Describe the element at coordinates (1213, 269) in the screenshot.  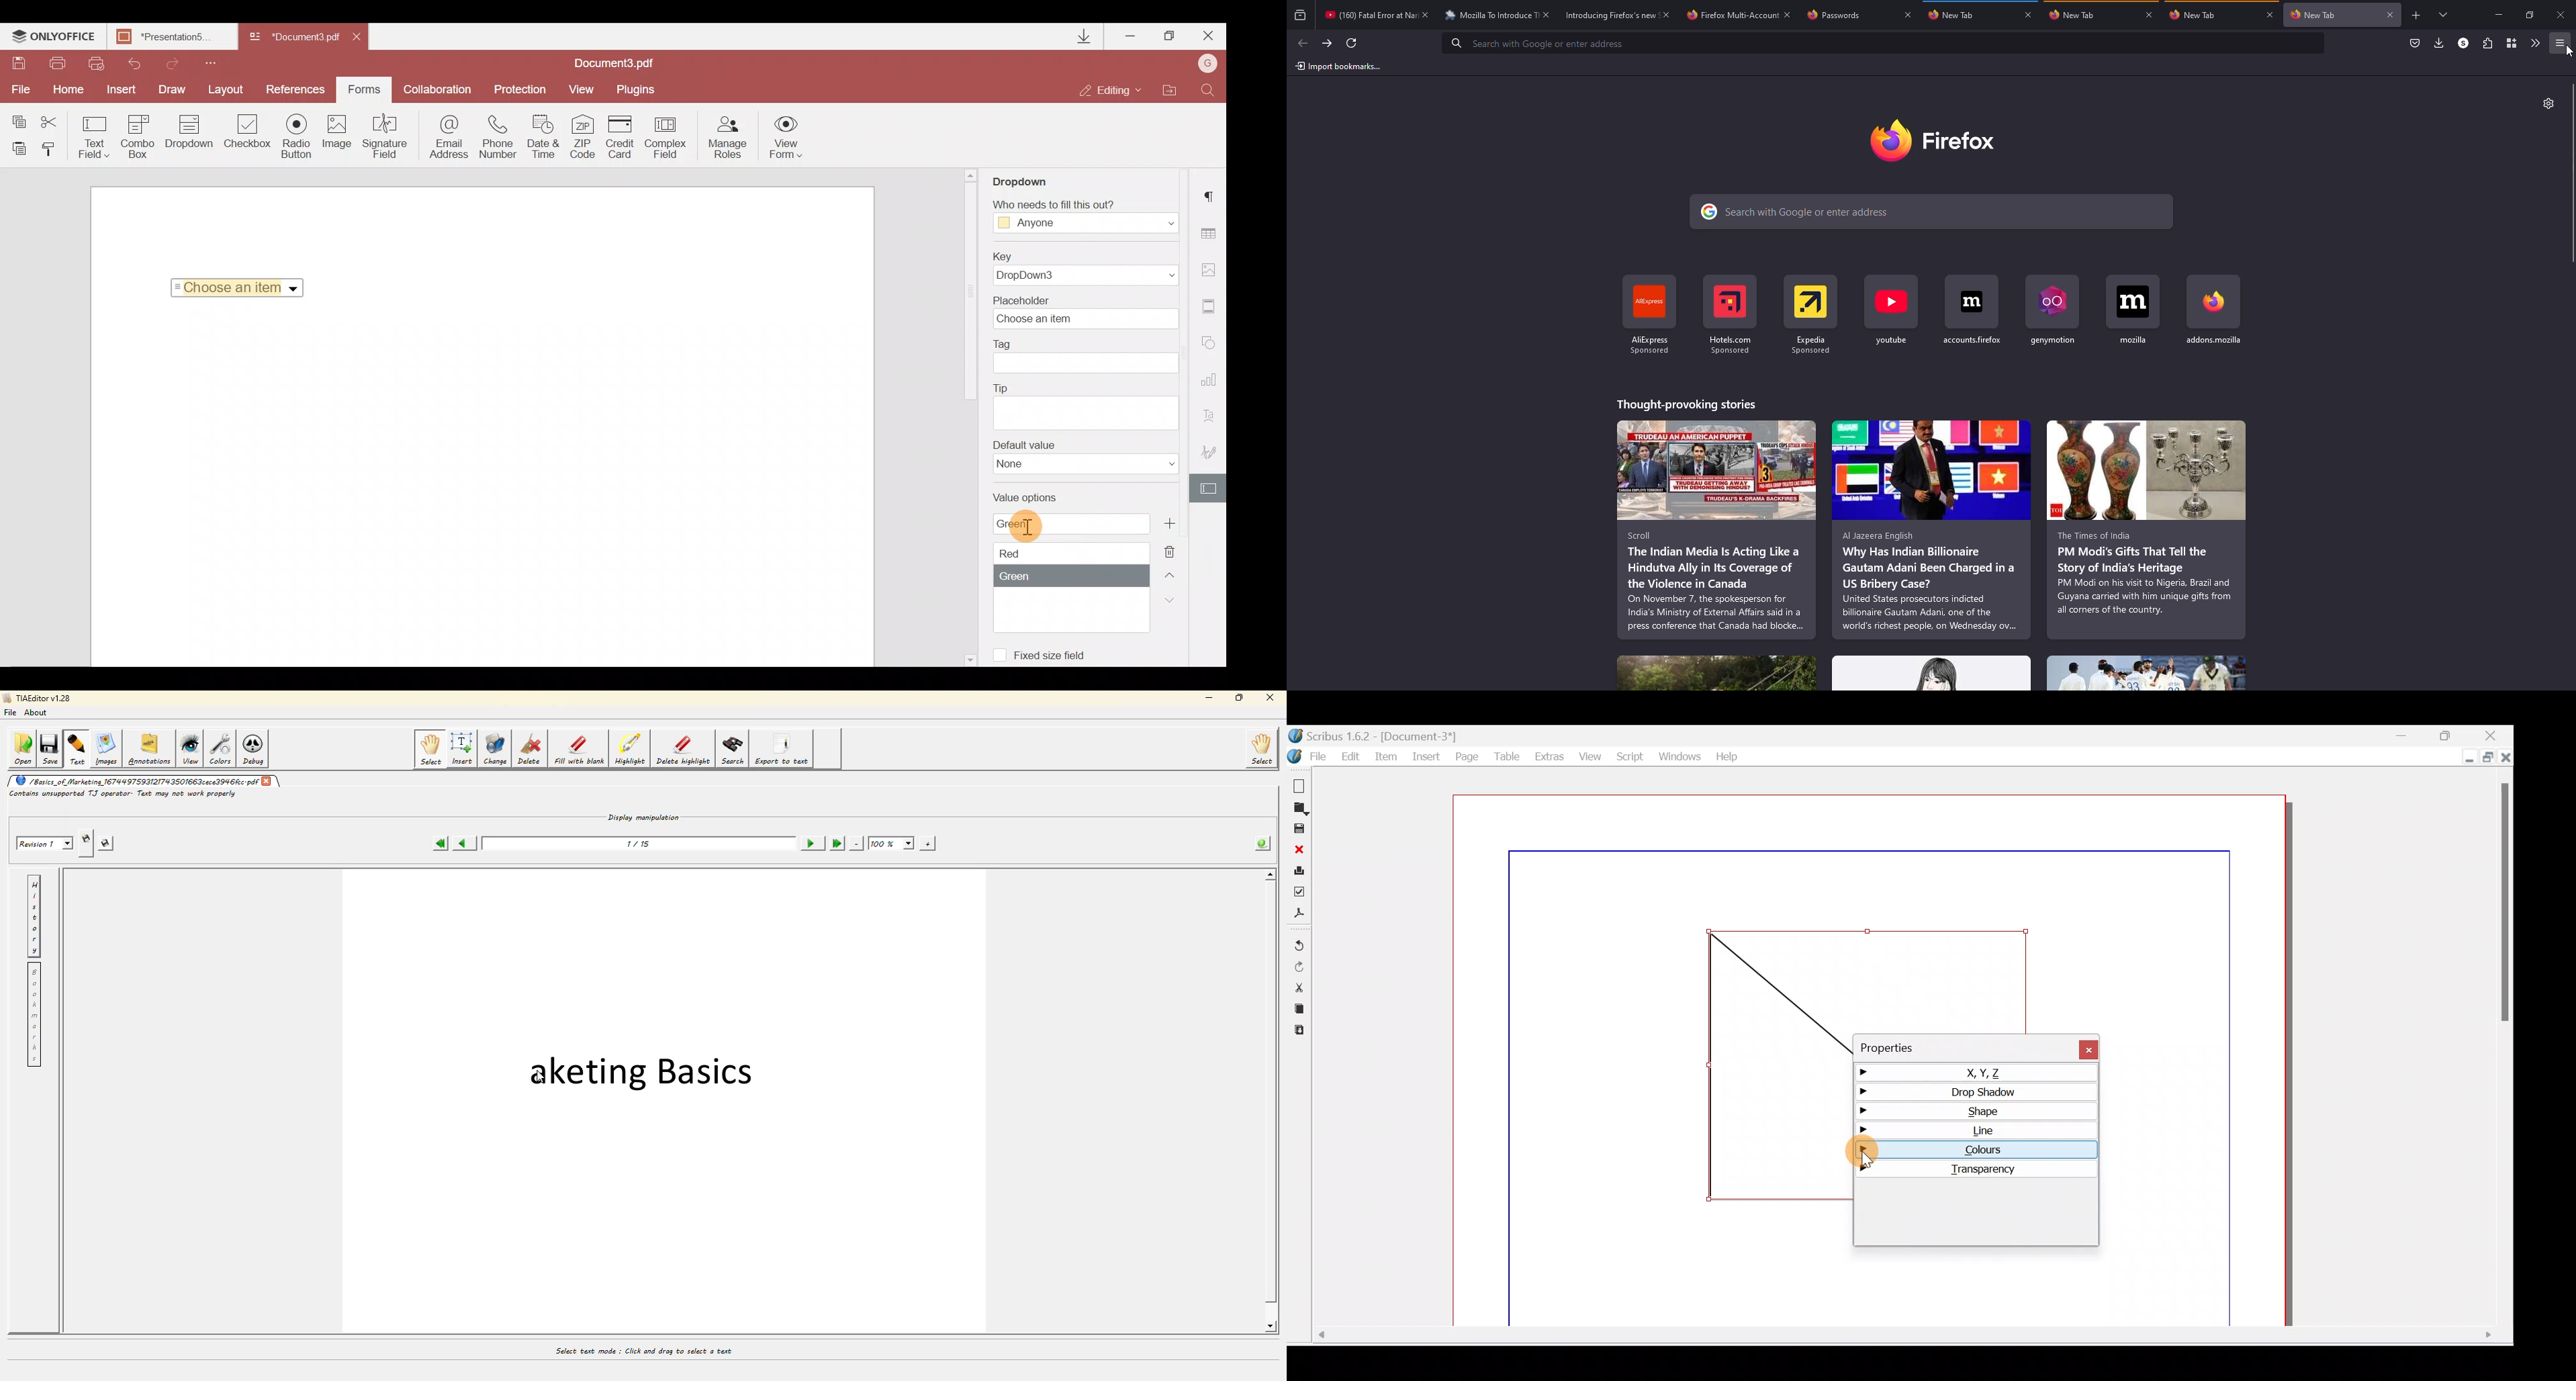
I see `Image settings` at that location.